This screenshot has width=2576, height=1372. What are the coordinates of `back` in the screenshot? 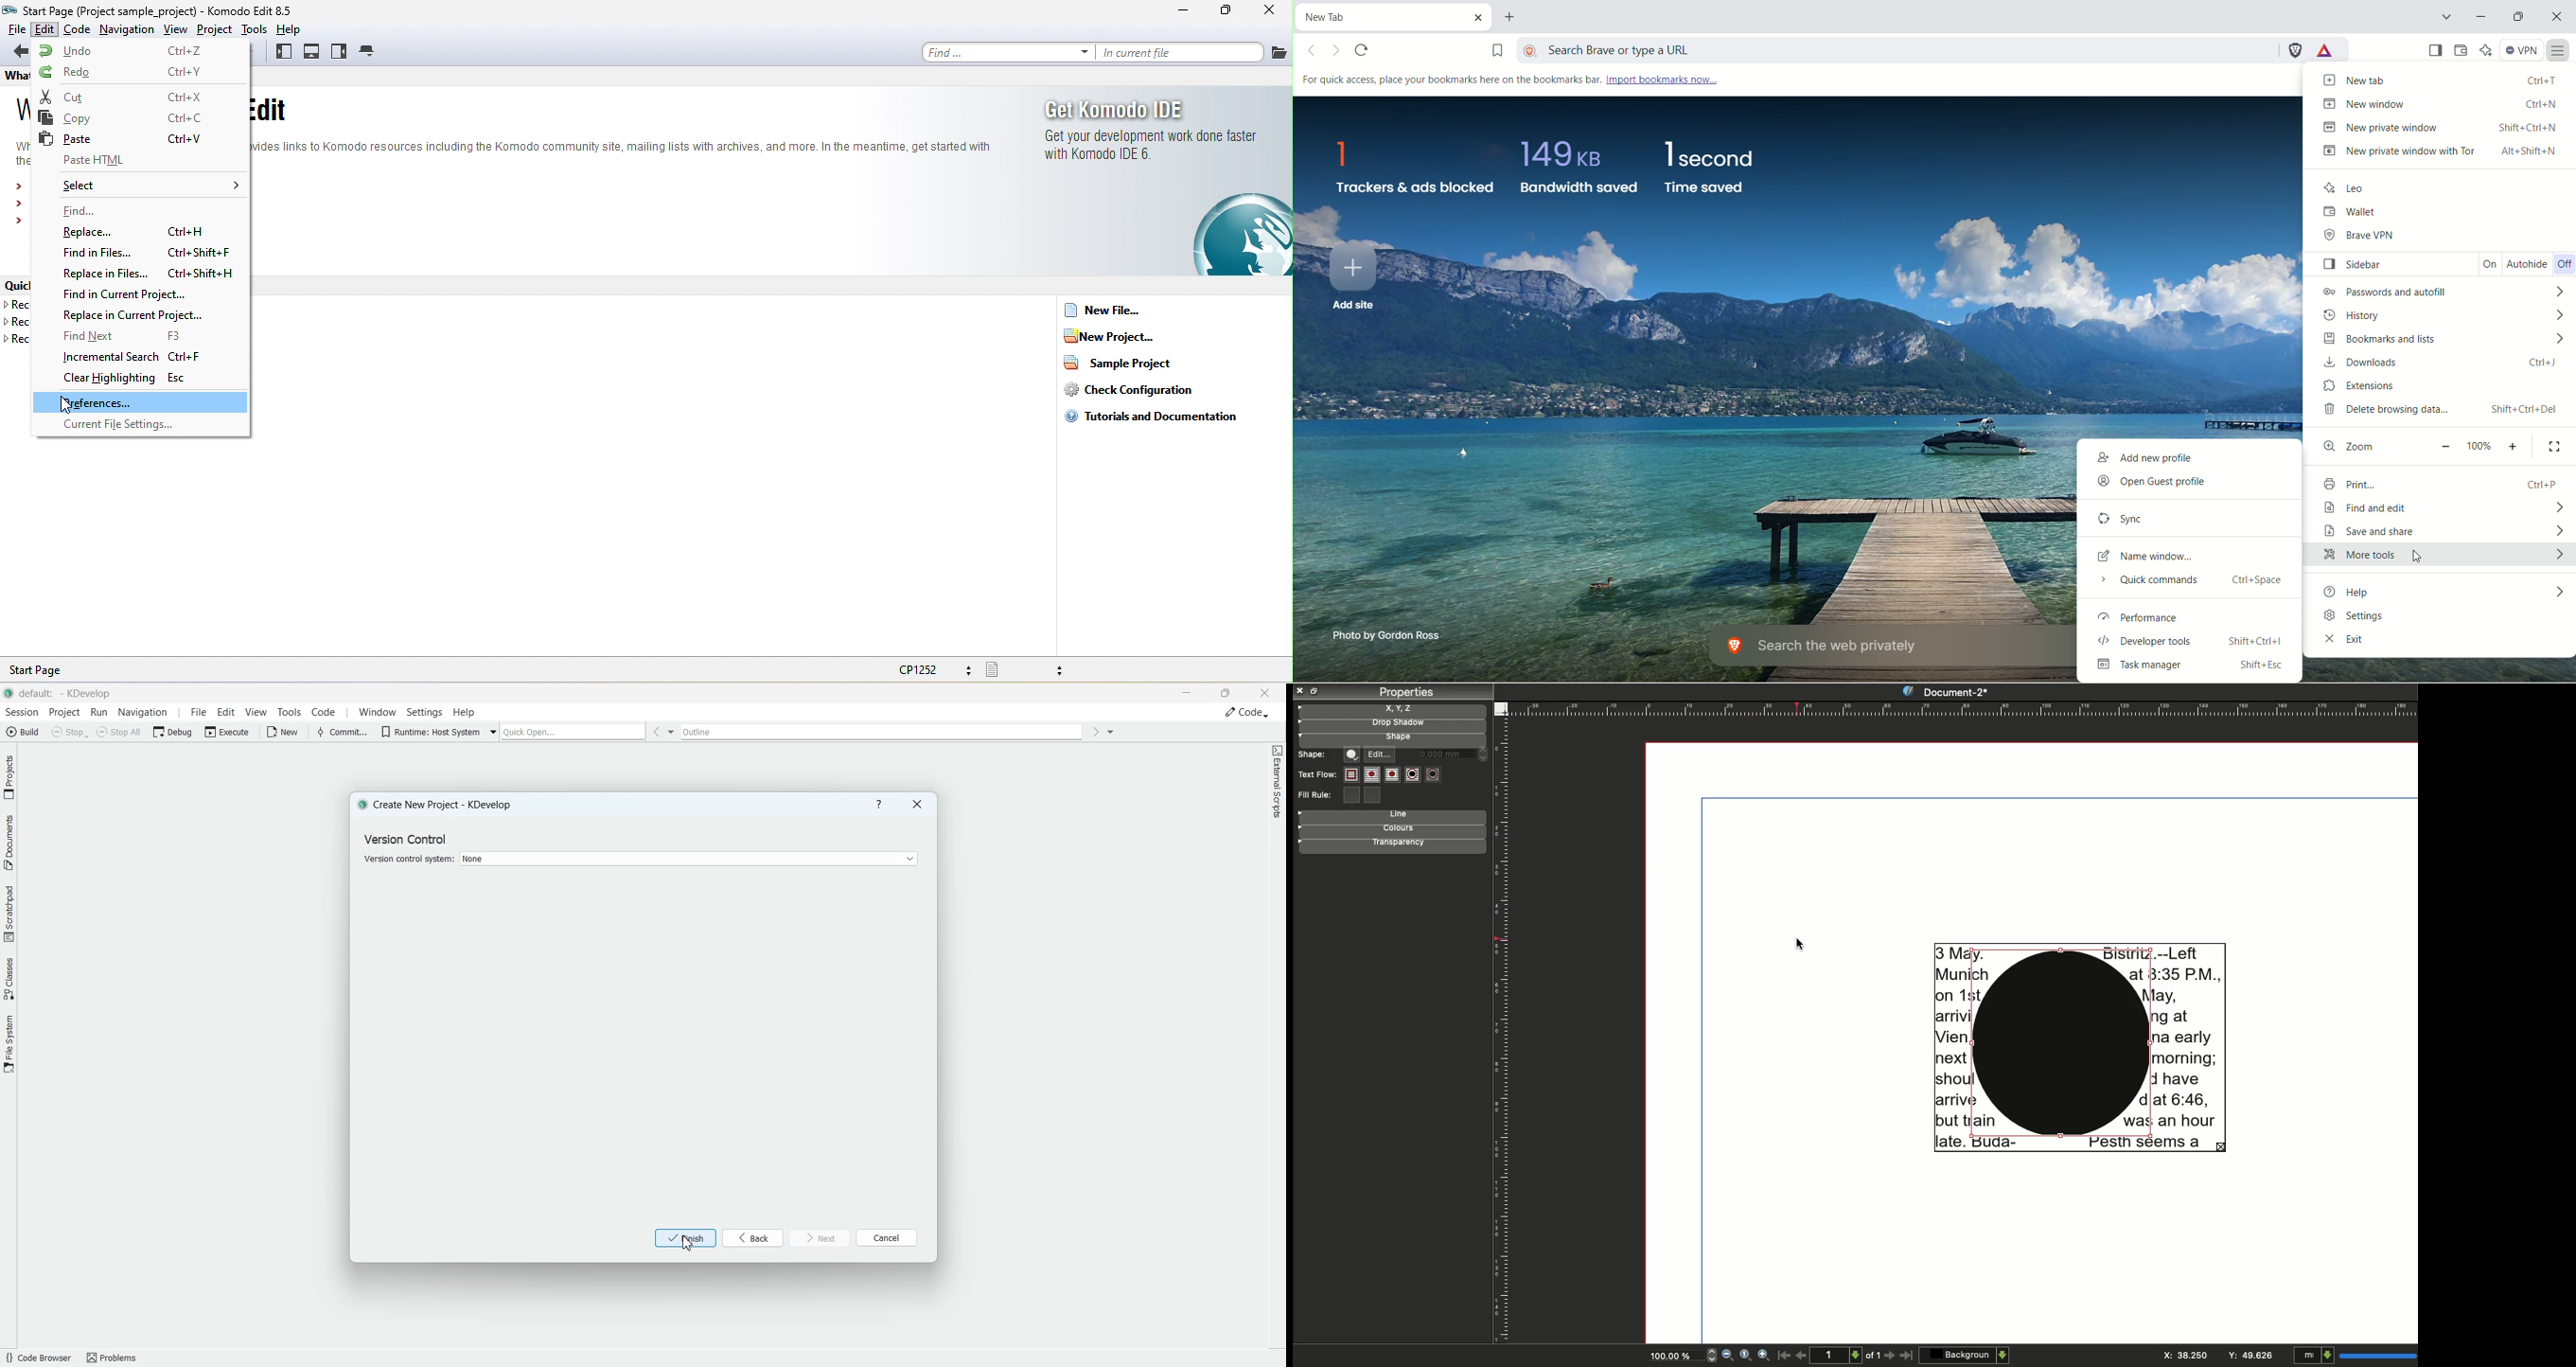 It's located at (17, 51).